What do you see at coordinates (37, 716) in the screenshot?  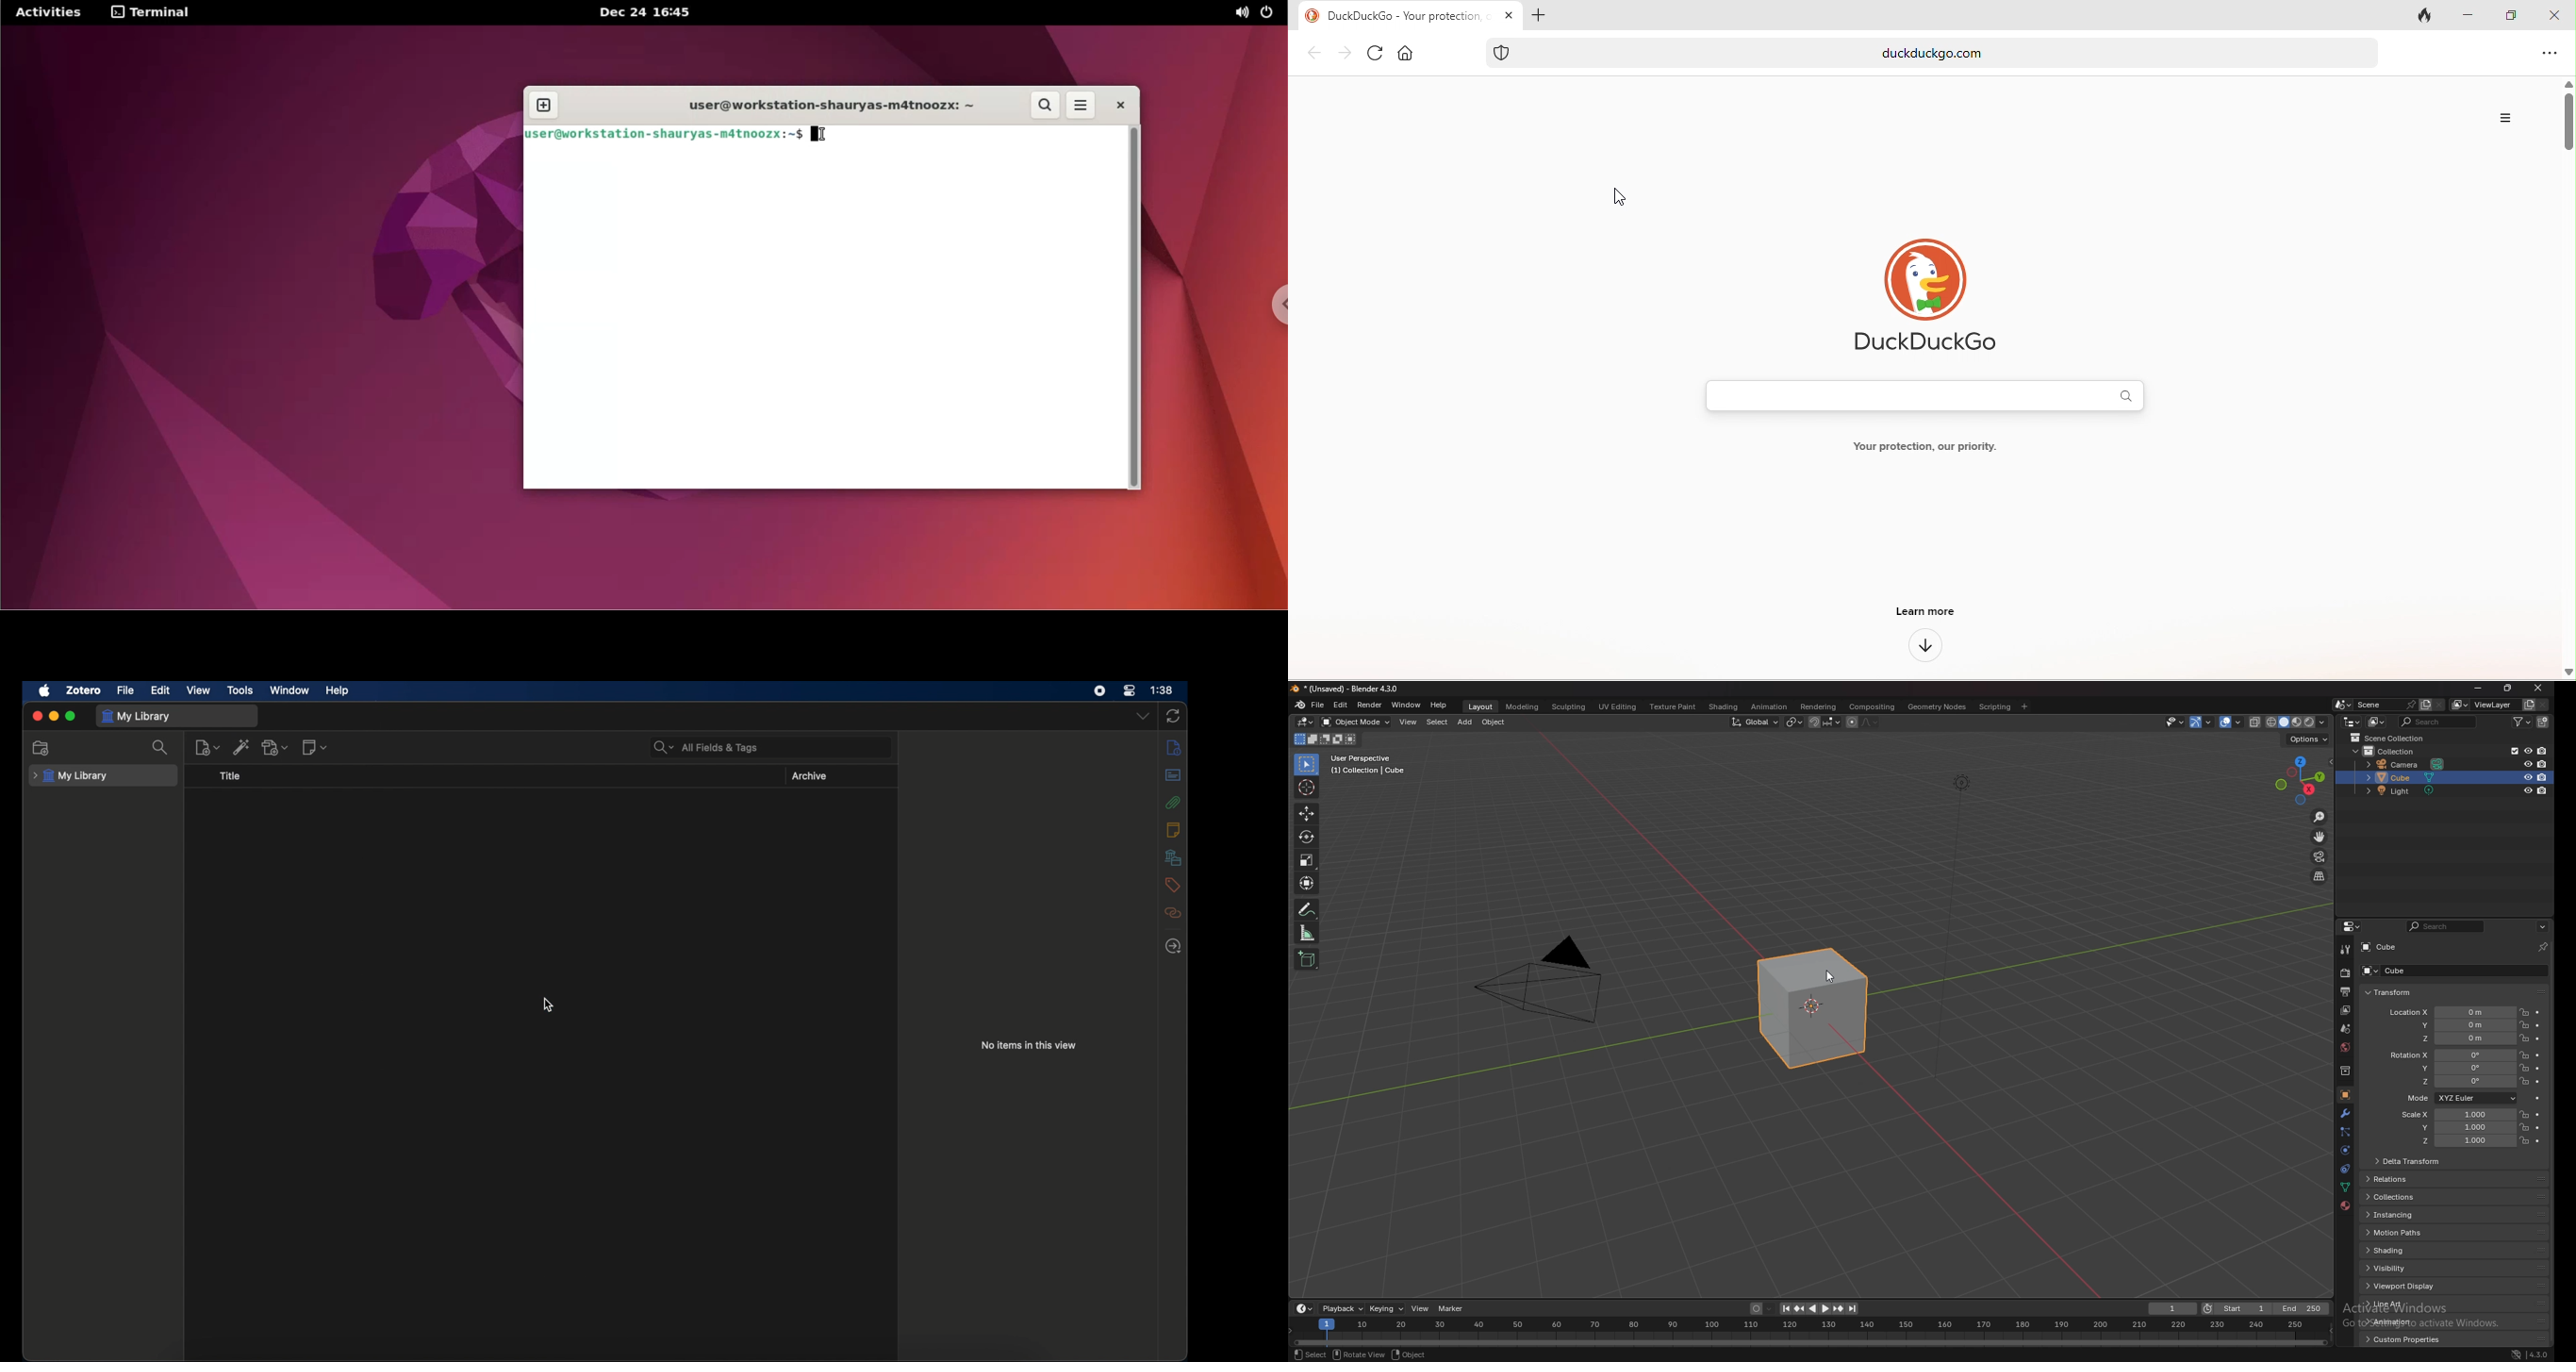 I see `close` at bounding box center [37, 716].